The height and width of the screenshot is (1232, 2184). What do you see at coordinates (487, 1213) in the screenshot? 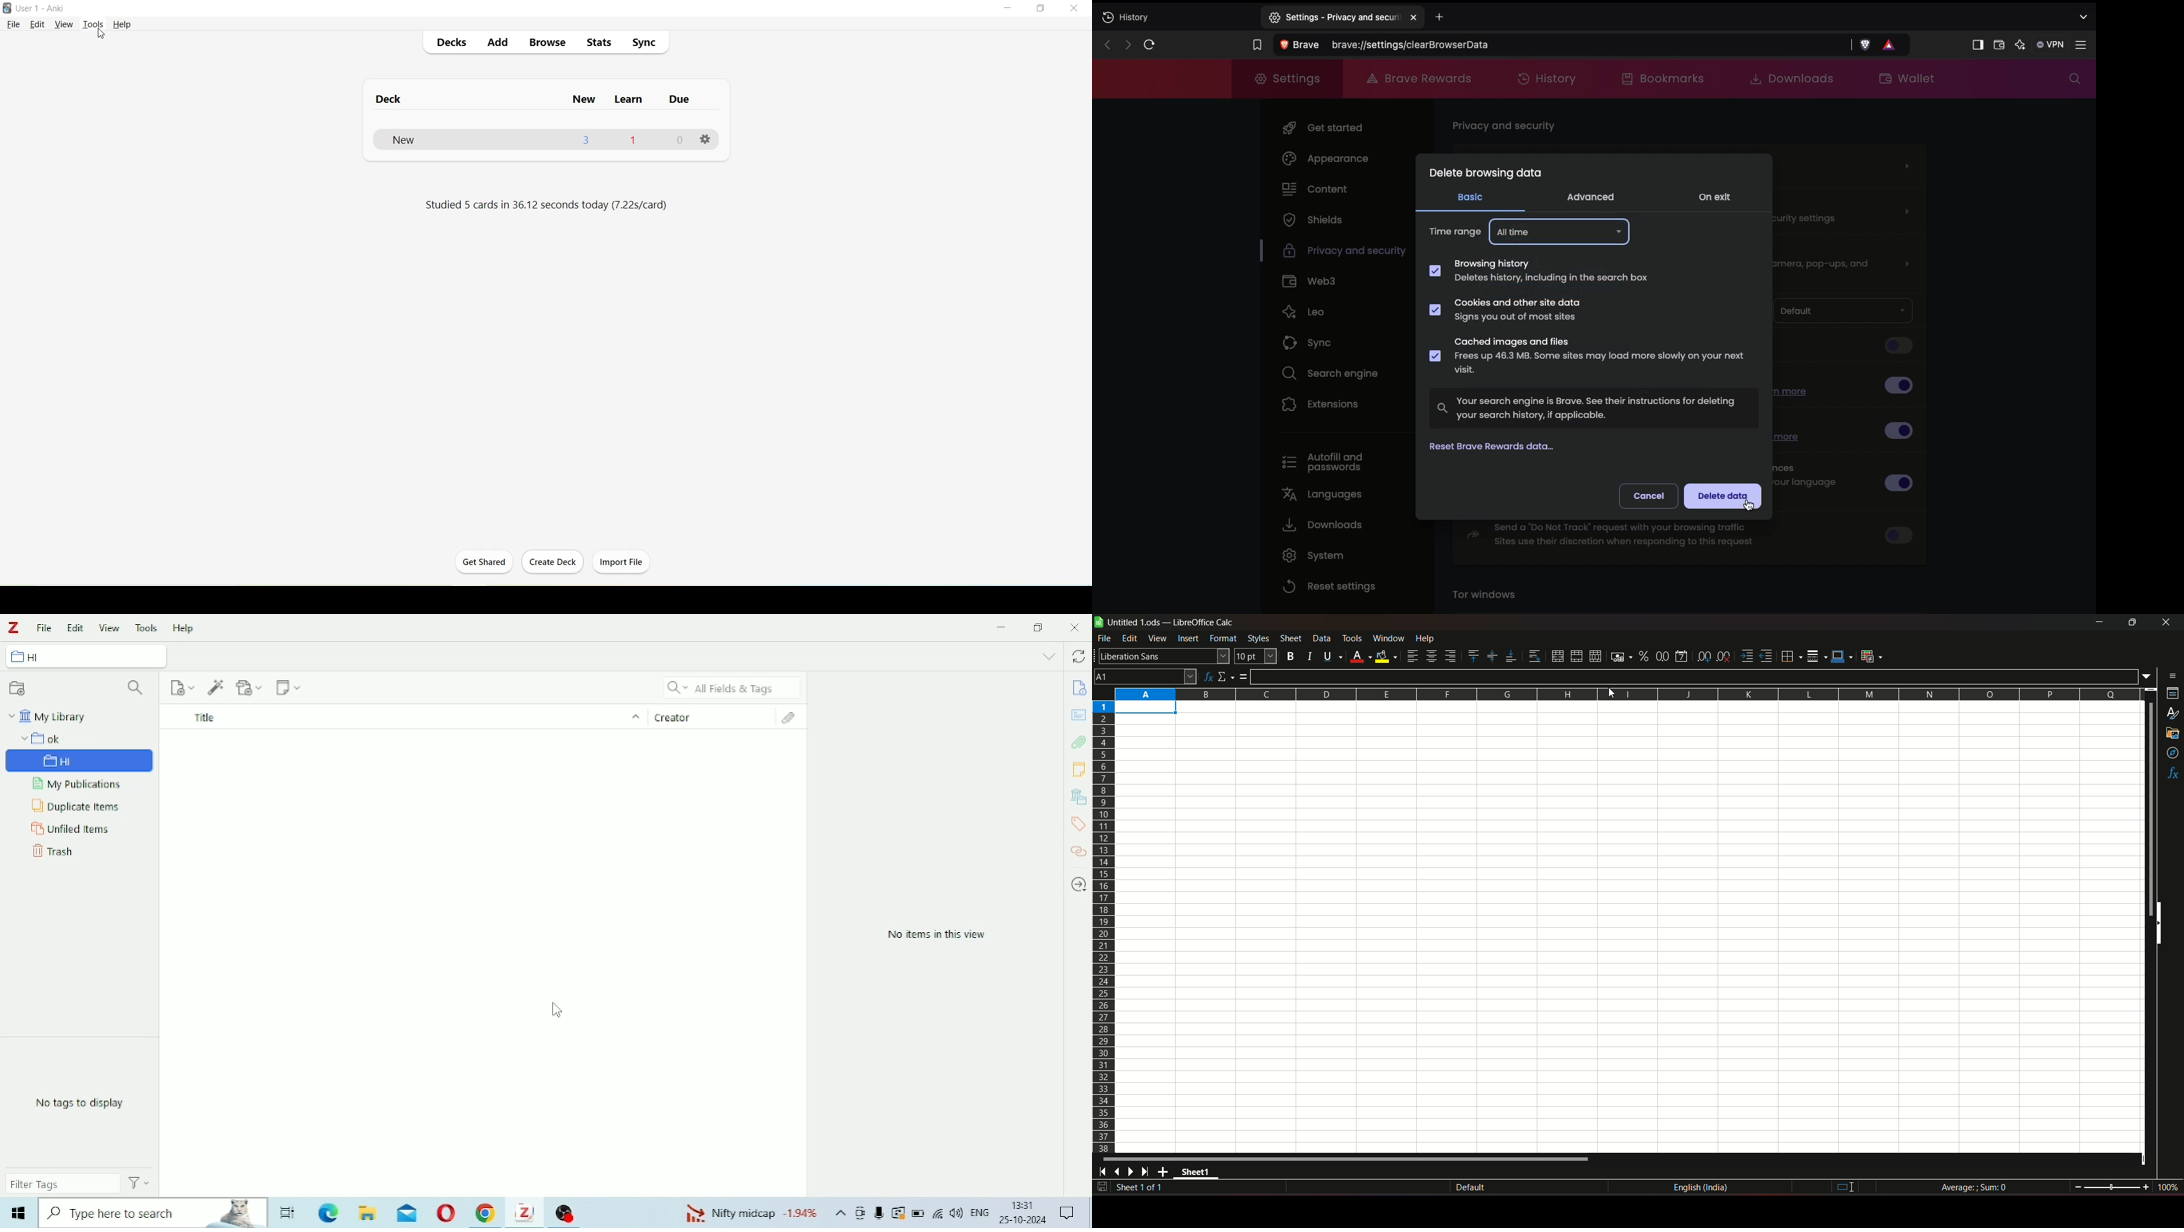
I see `Google Chrome` at bounding box center [487, 1213].